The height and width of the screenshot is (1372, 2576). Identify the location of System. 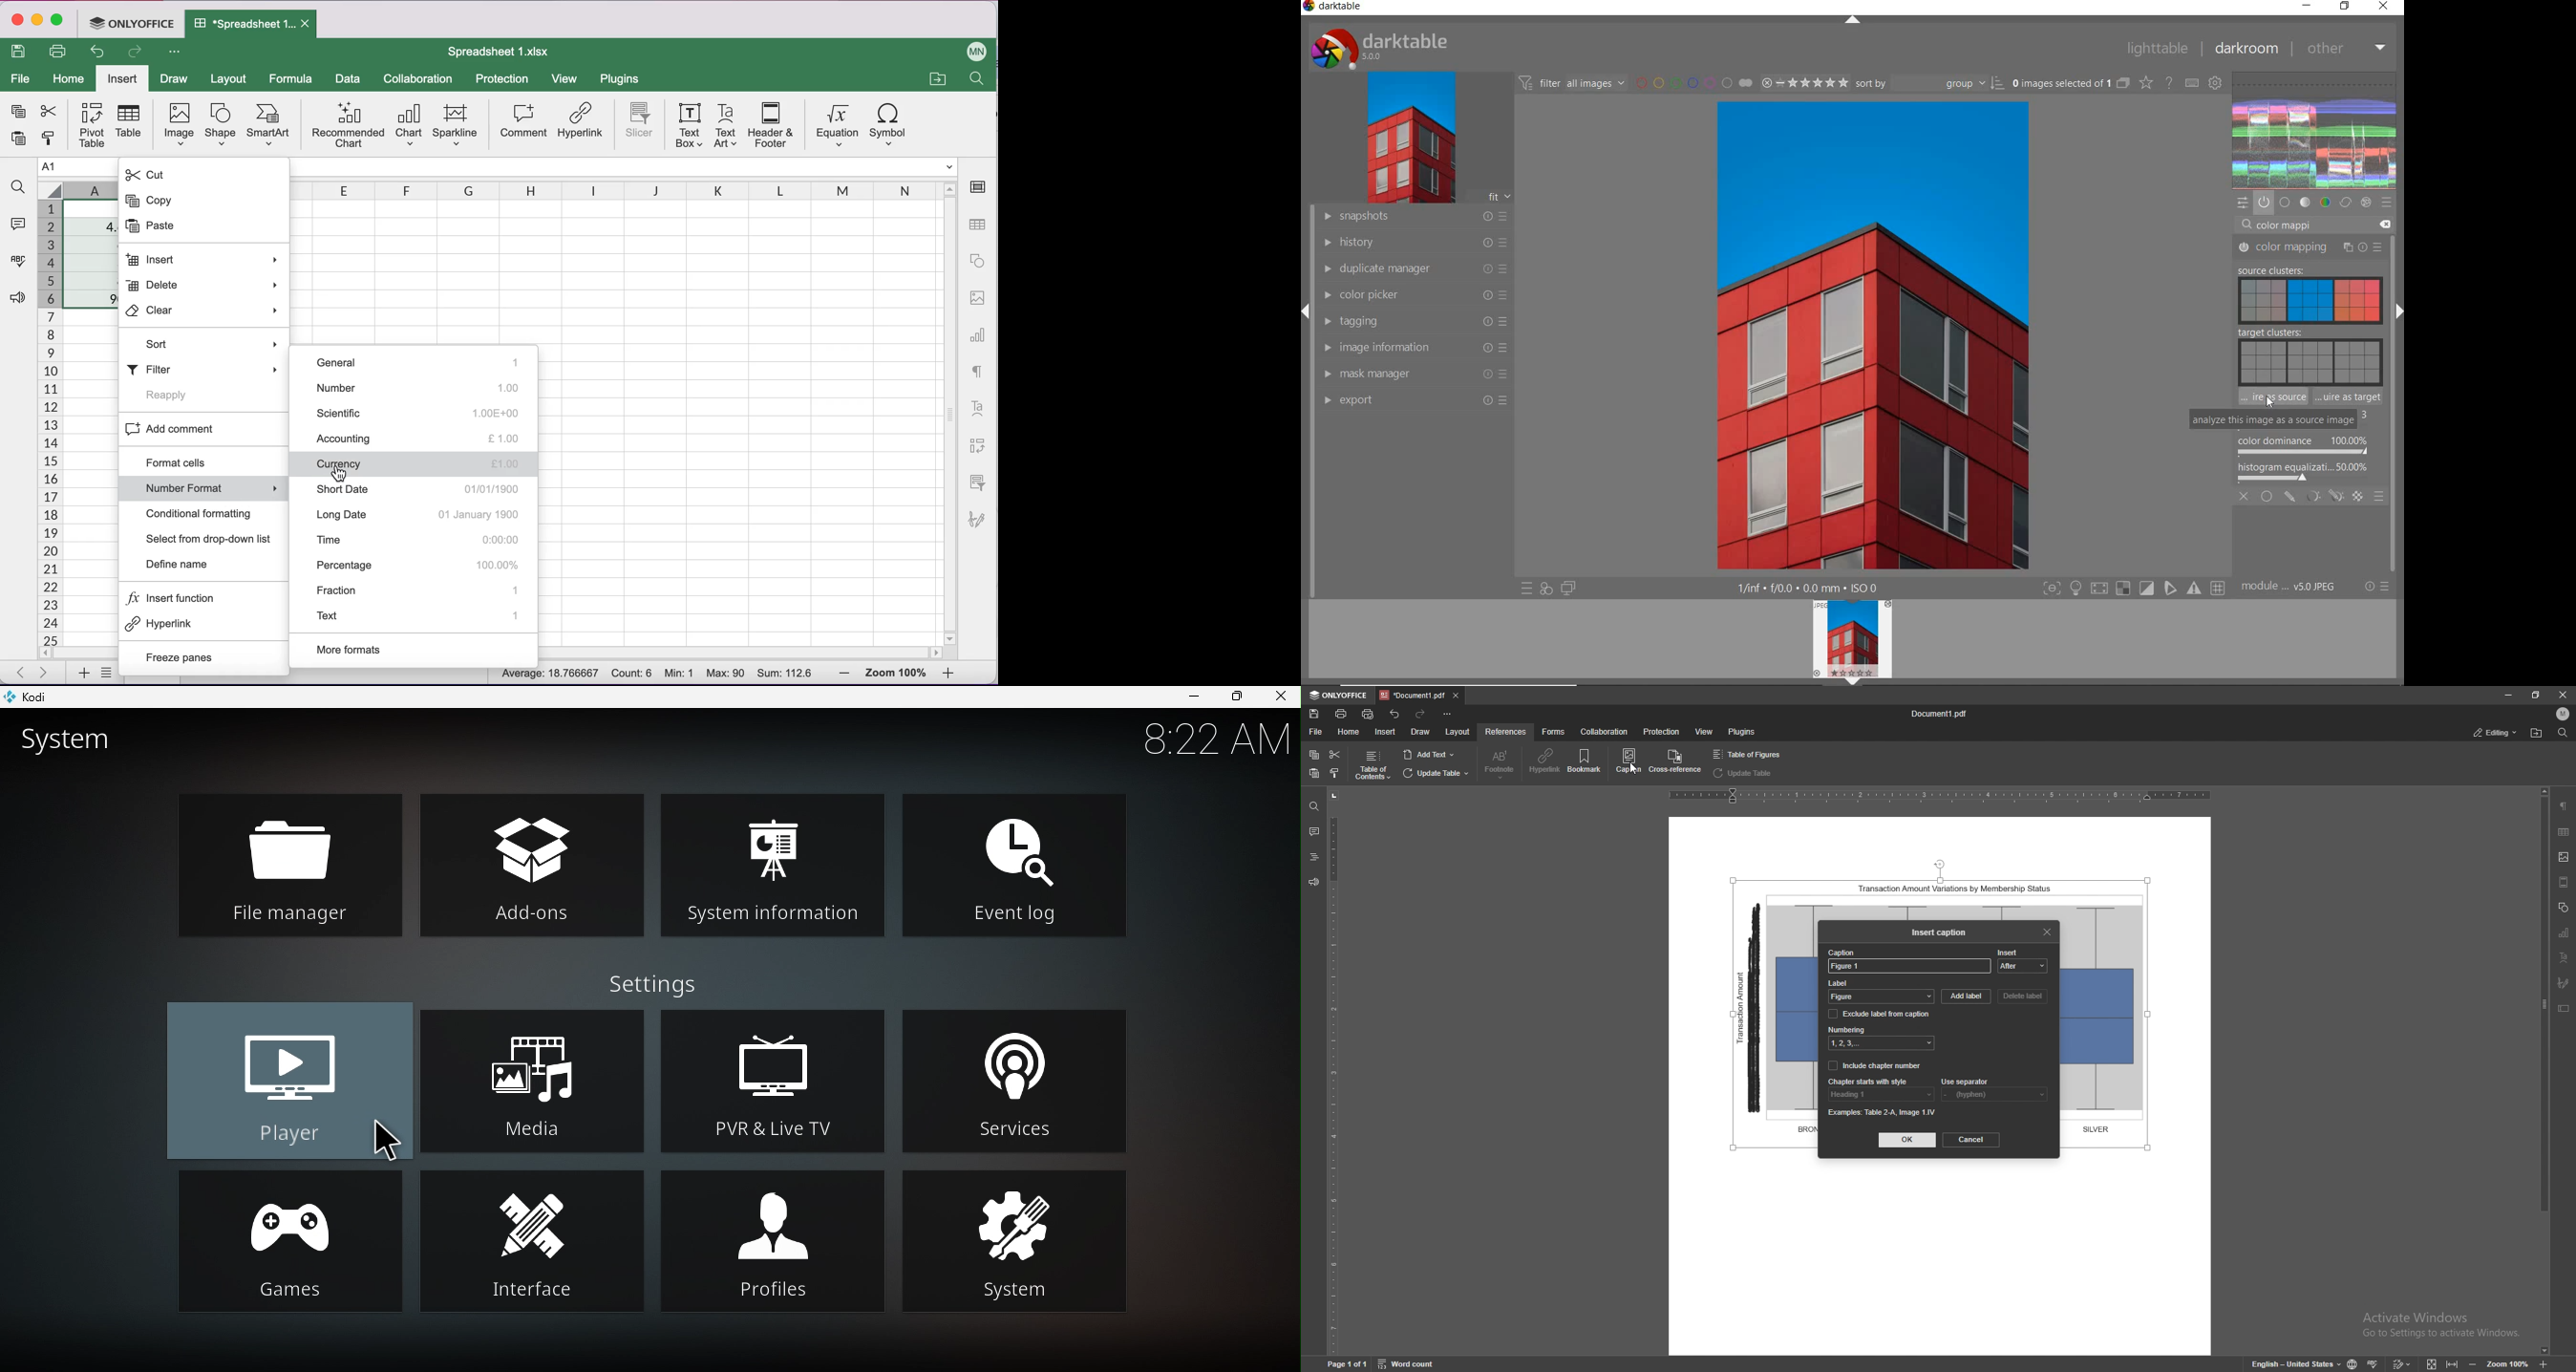
(73, 745).